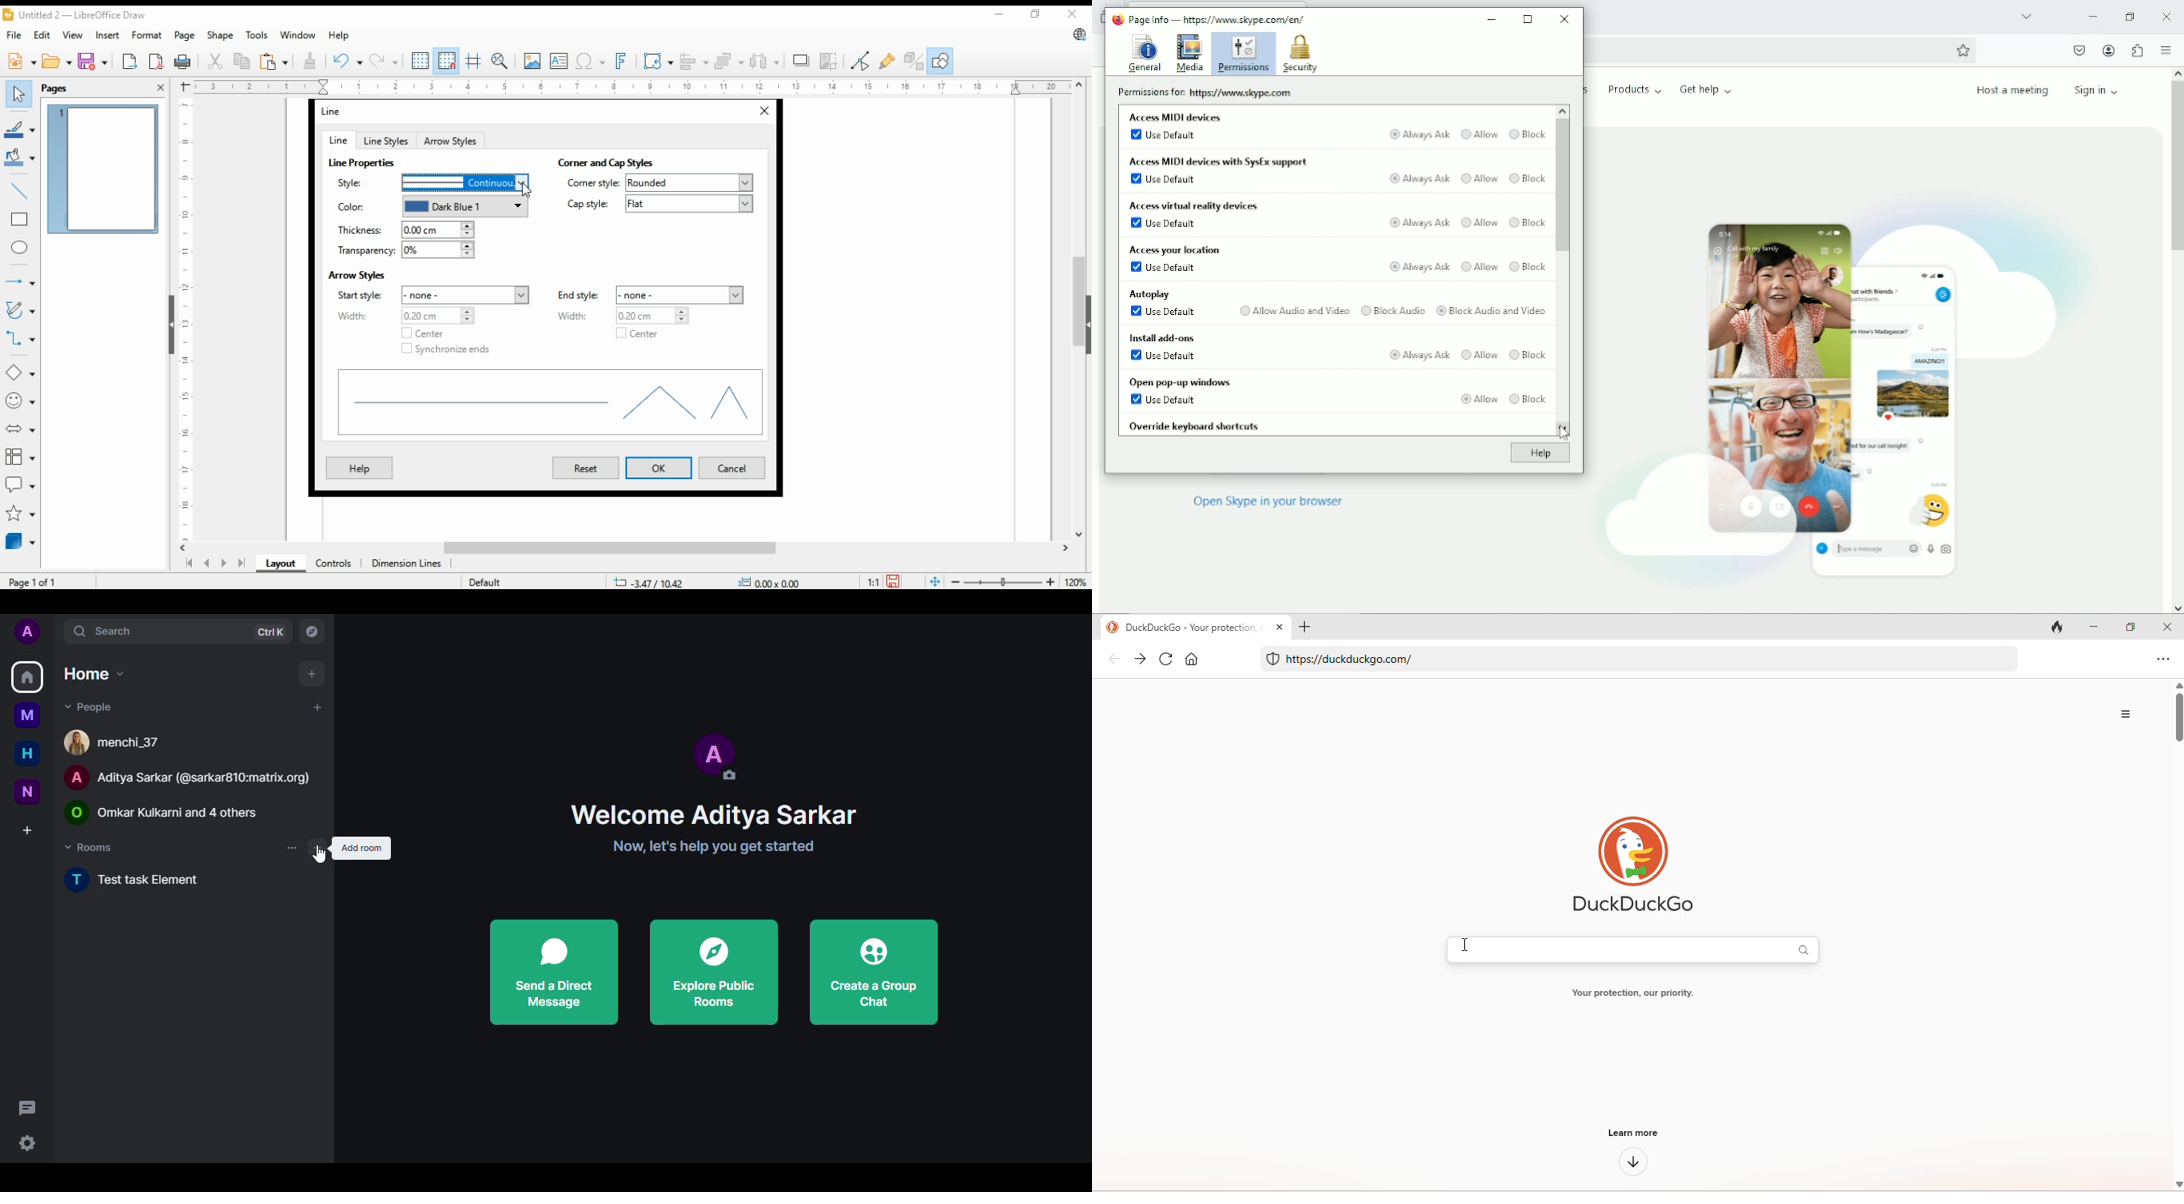 The width and height of the screenshot is (2184, 1204). Describe the element at coordinates (634, 335) in the screenshot. I see `checkbox: center` at that location.